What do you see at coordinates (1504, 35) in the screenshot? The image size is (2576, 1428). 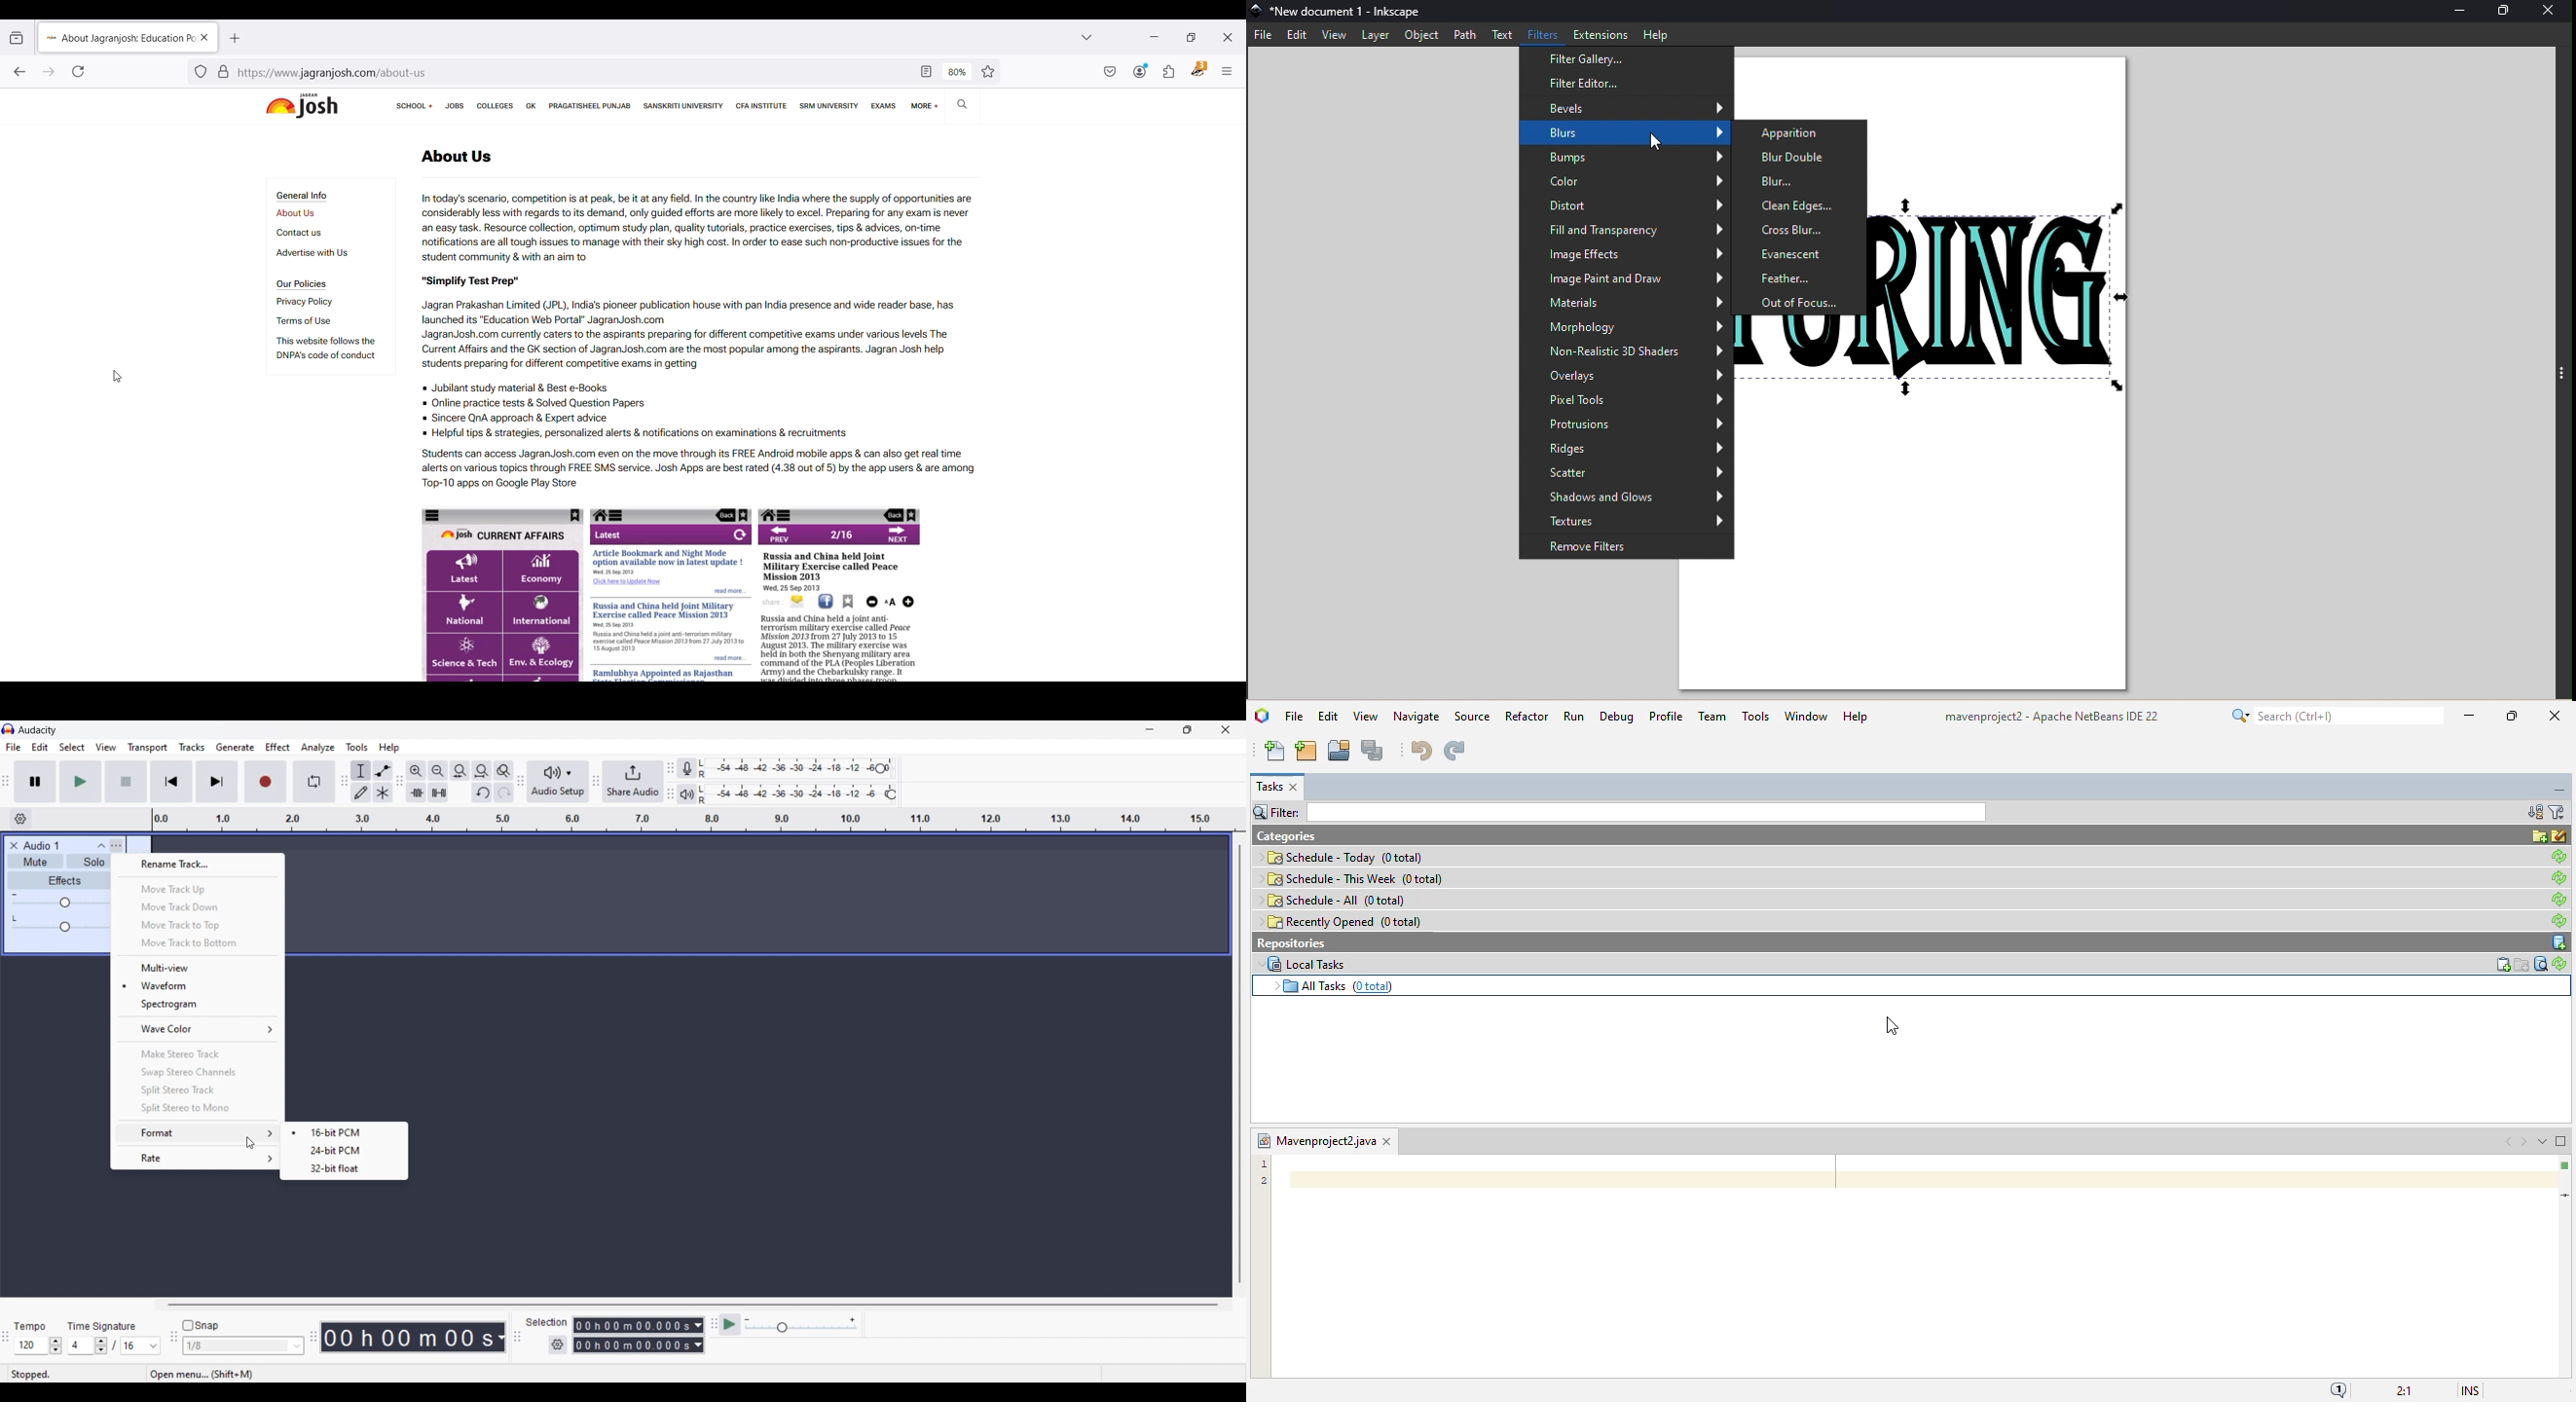 I see `Text` at bounding box center [1504, 35].